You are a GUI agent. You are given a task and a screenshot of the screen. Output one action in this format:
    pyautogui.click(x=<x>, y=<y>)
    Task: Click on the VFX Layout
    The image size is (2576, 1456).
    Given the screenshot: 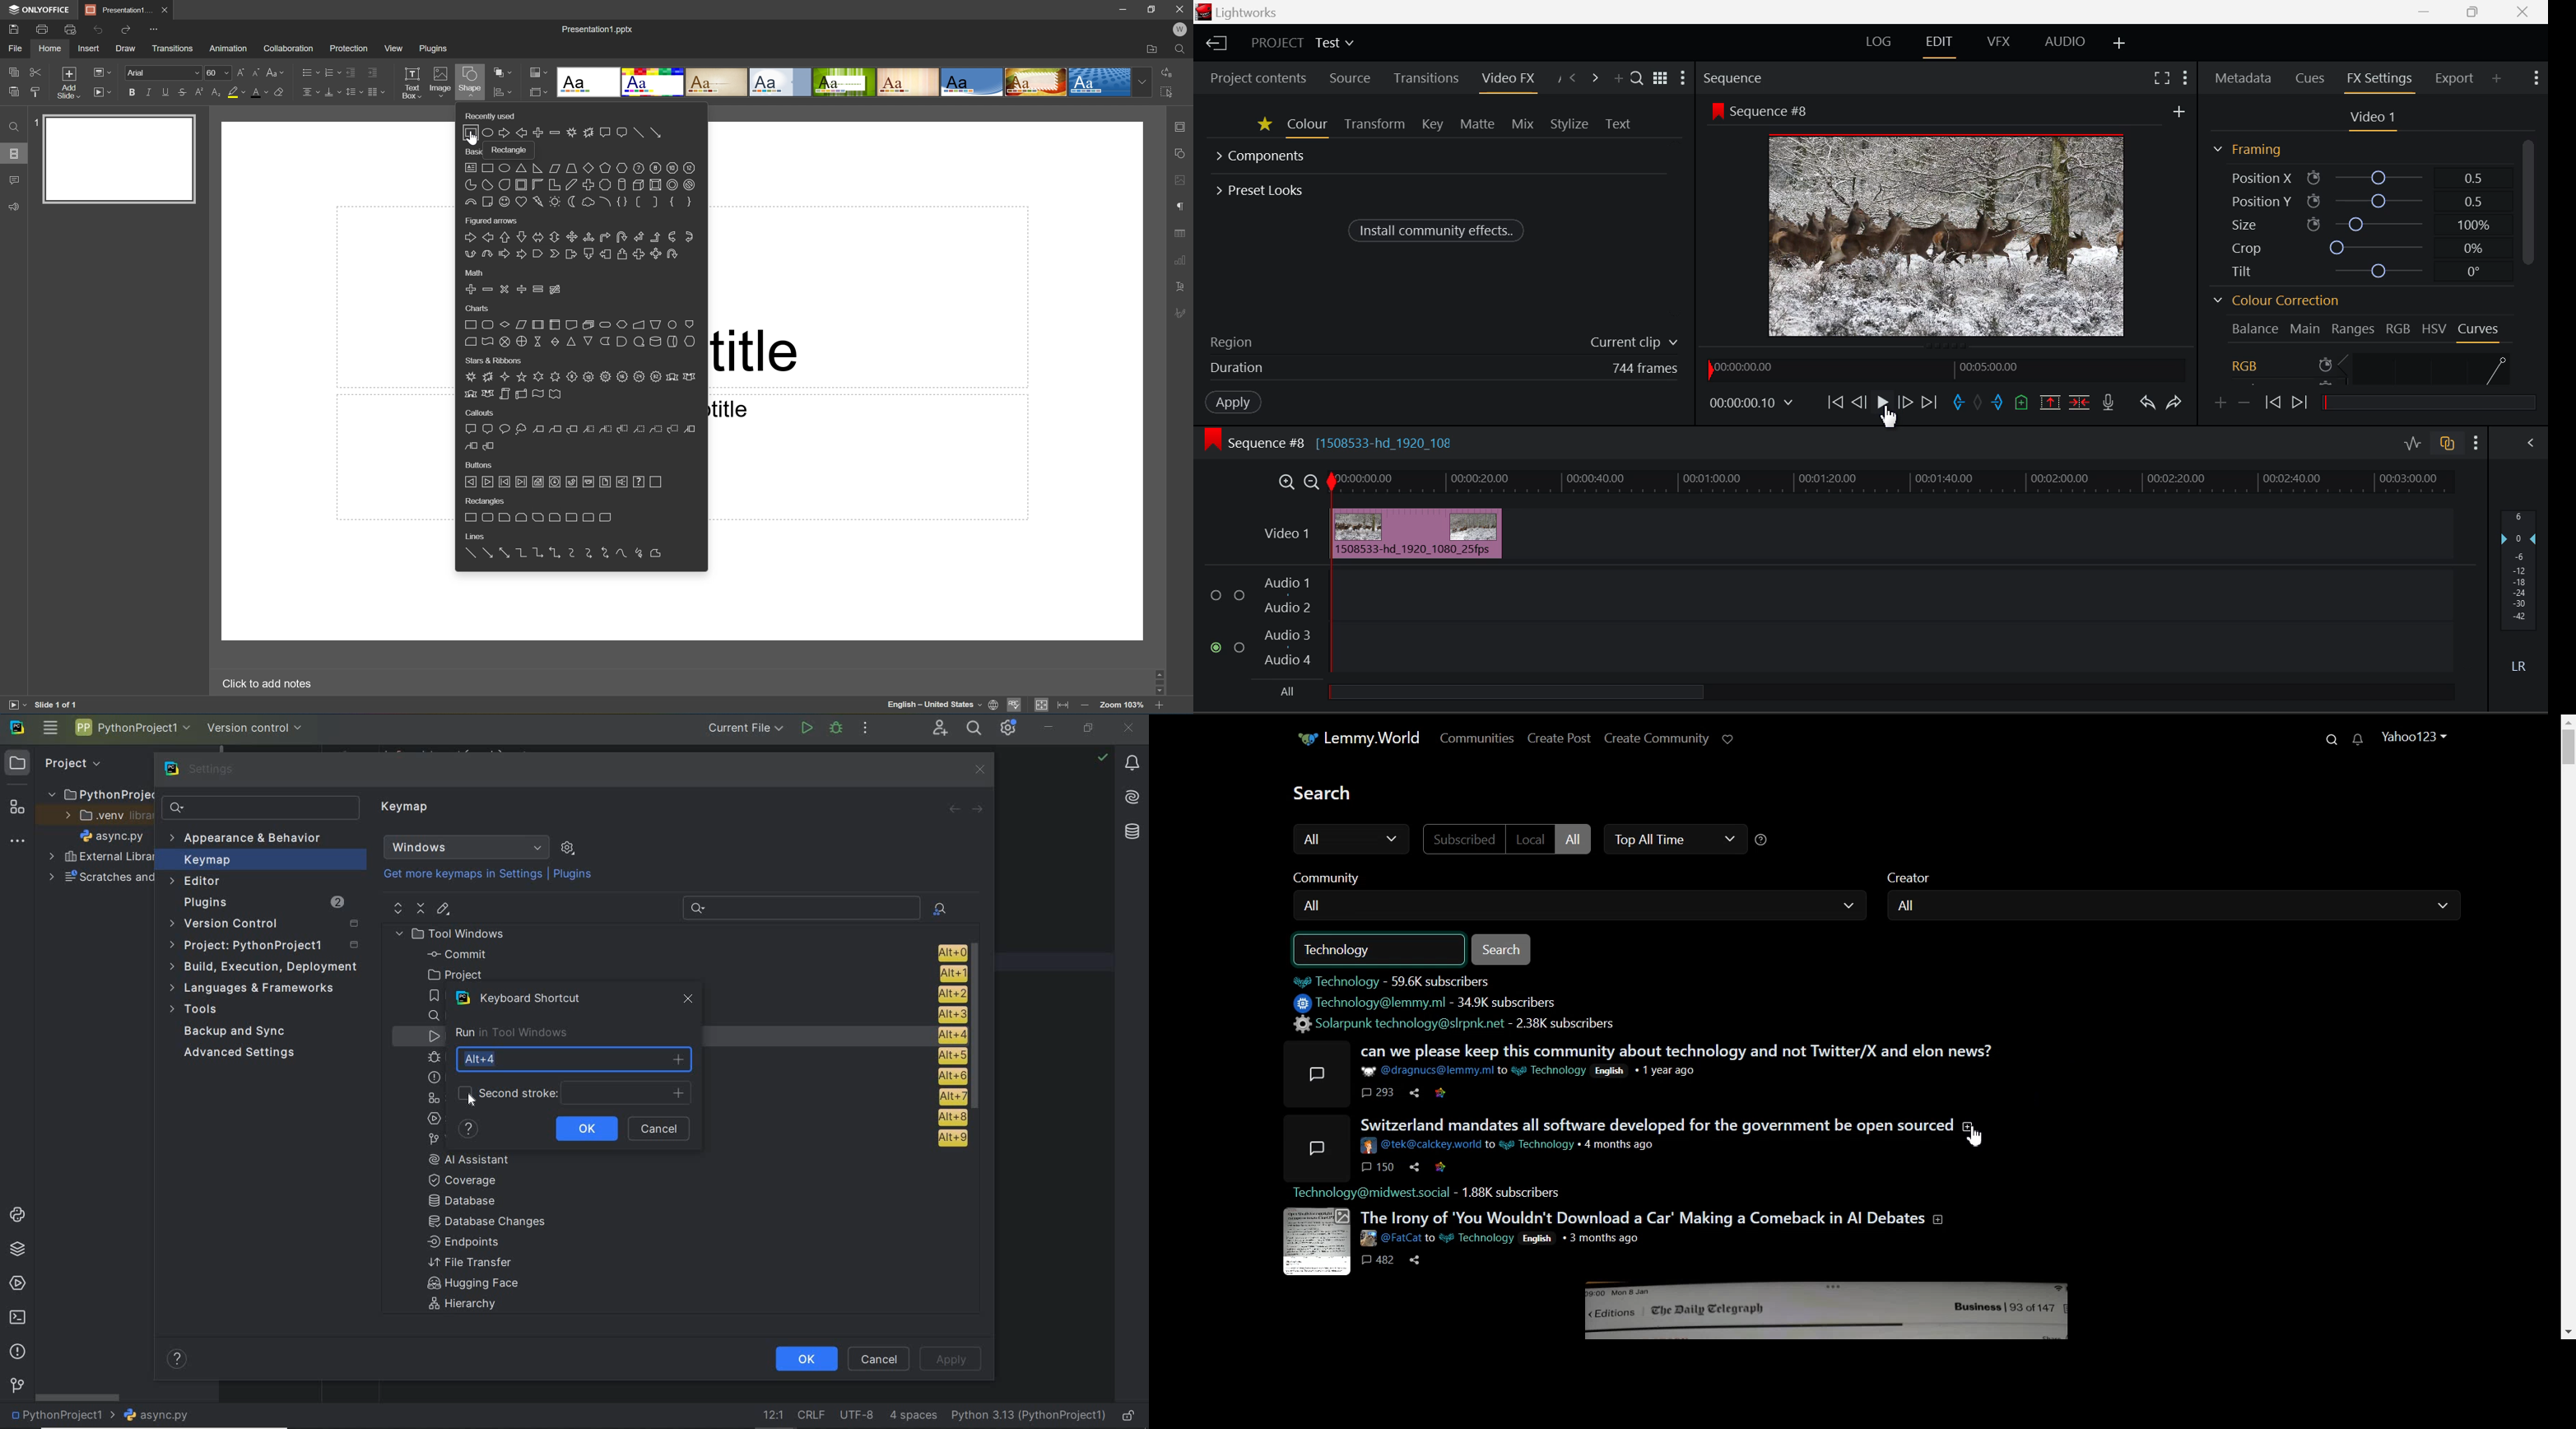 What is the action you would take?
    pyautogui.click(x=1997, y=43)
    